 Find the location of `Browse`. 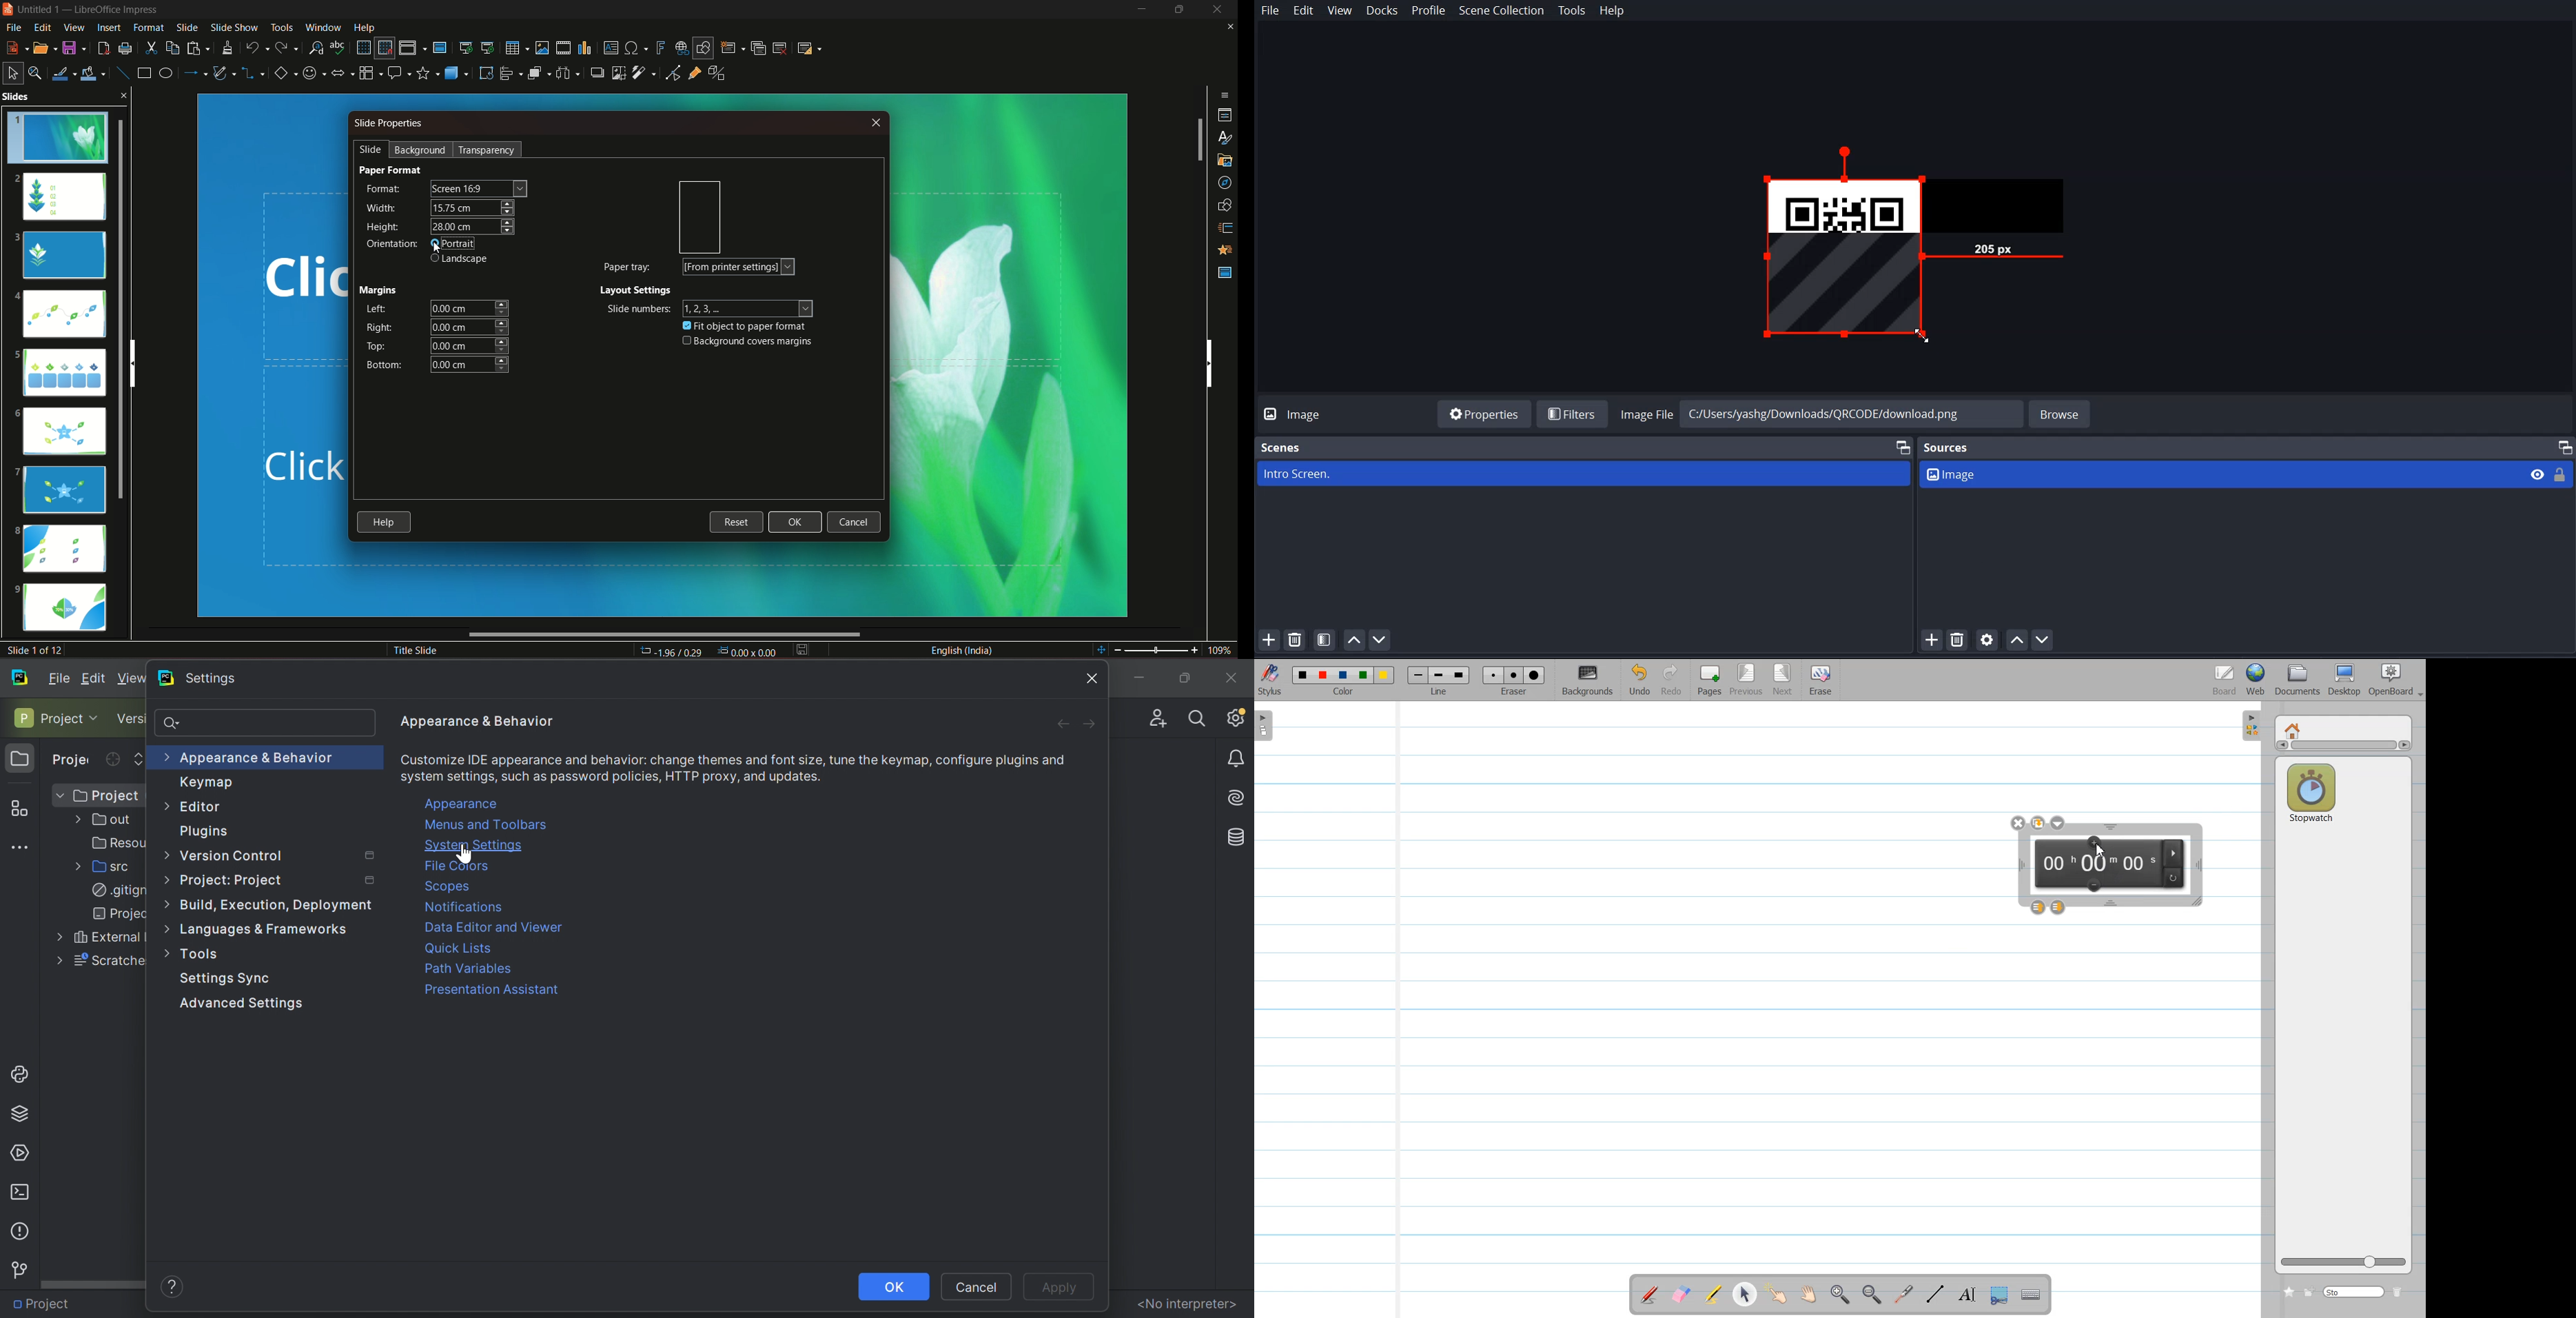

Browse is located at coordinates (2061, 412).